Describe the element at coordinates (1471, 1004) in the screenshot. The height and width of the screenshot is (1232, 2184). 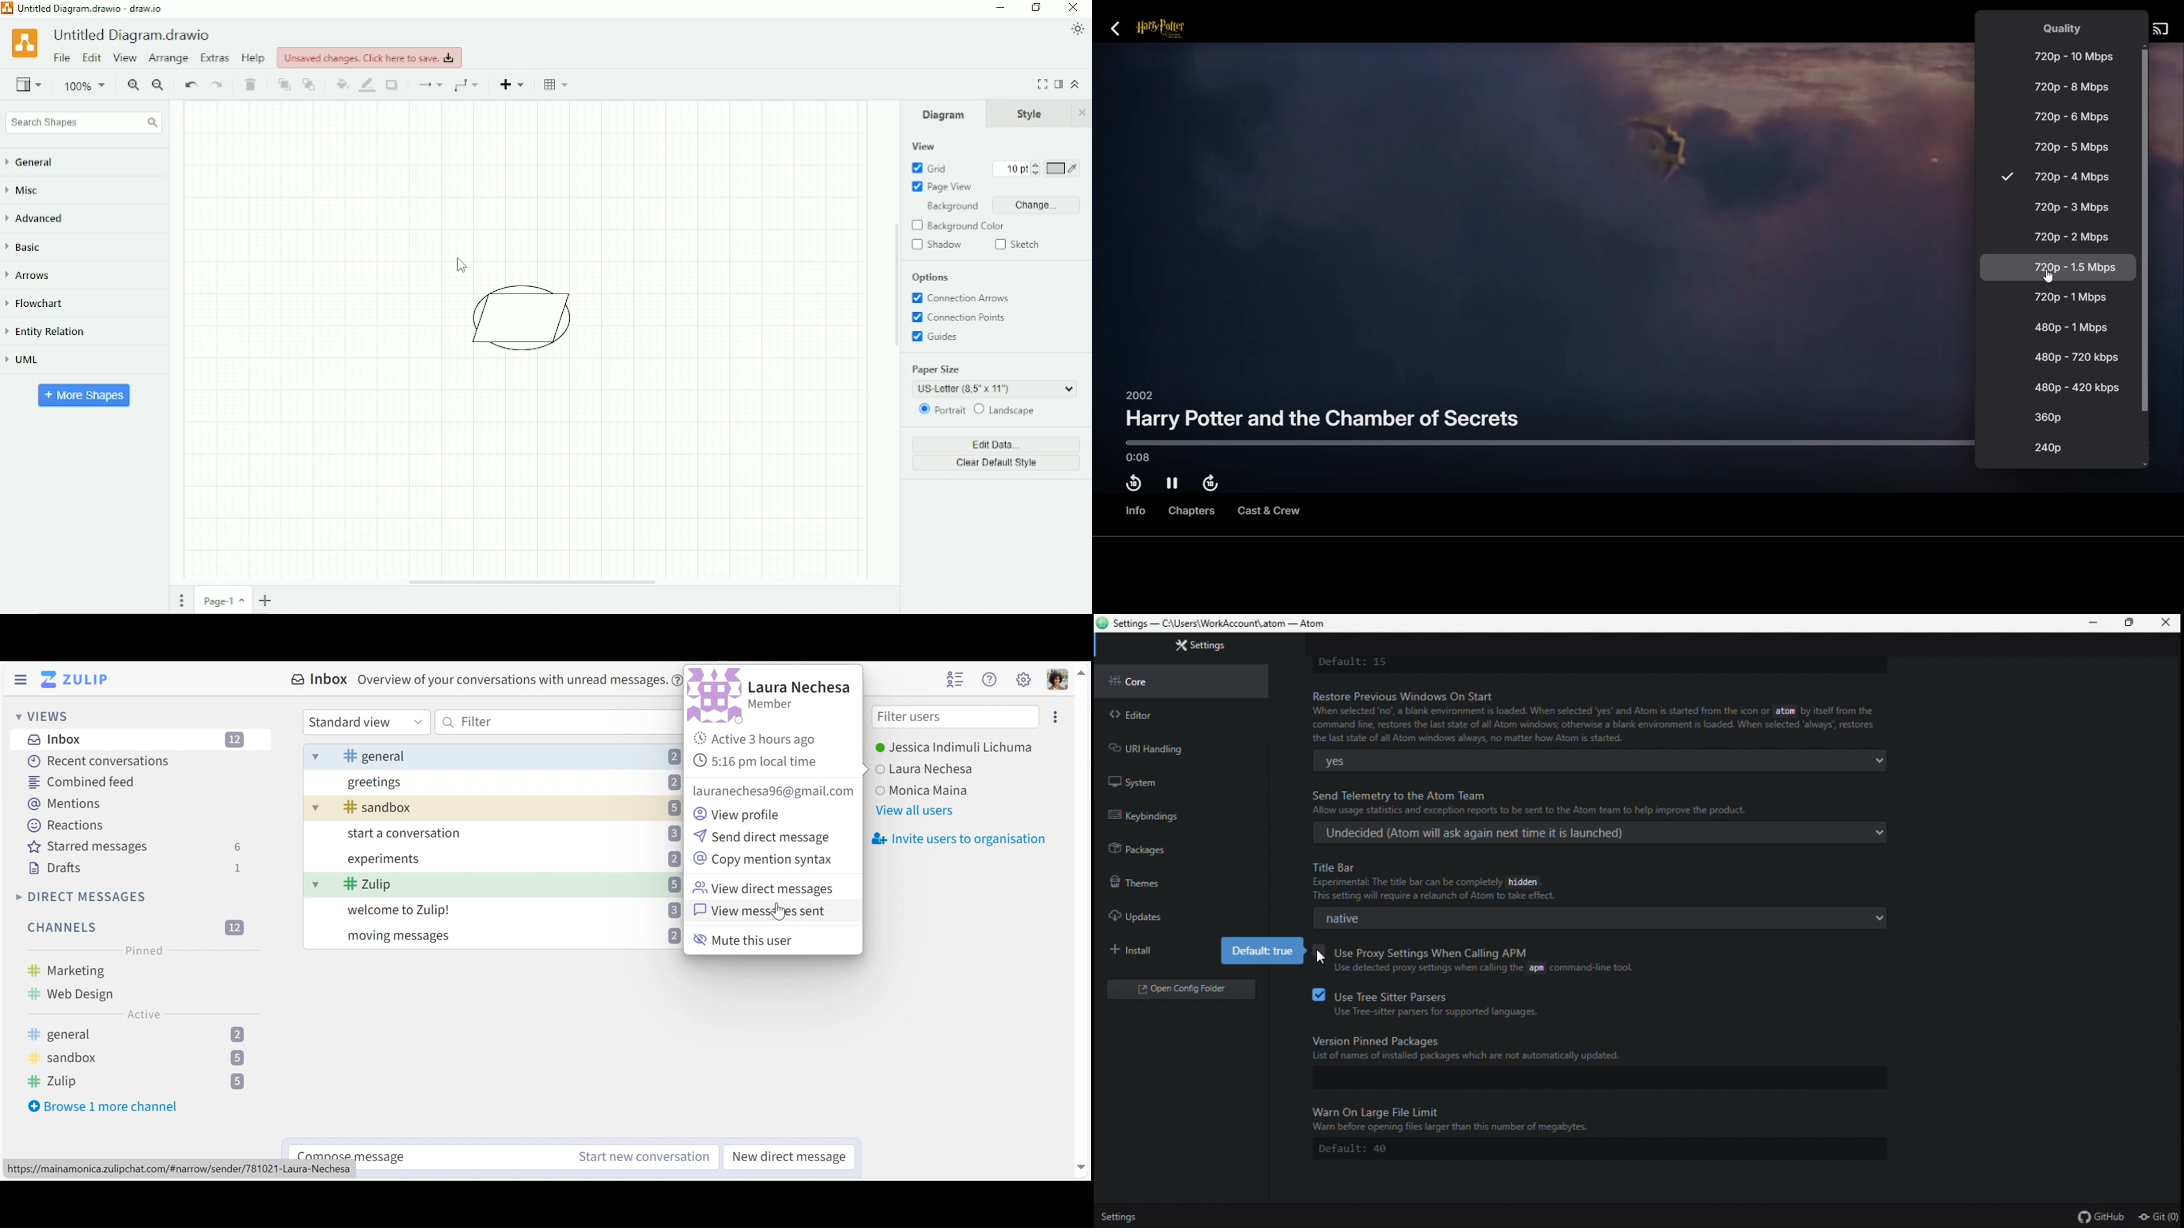
I see `Use tree sitter` at that location.